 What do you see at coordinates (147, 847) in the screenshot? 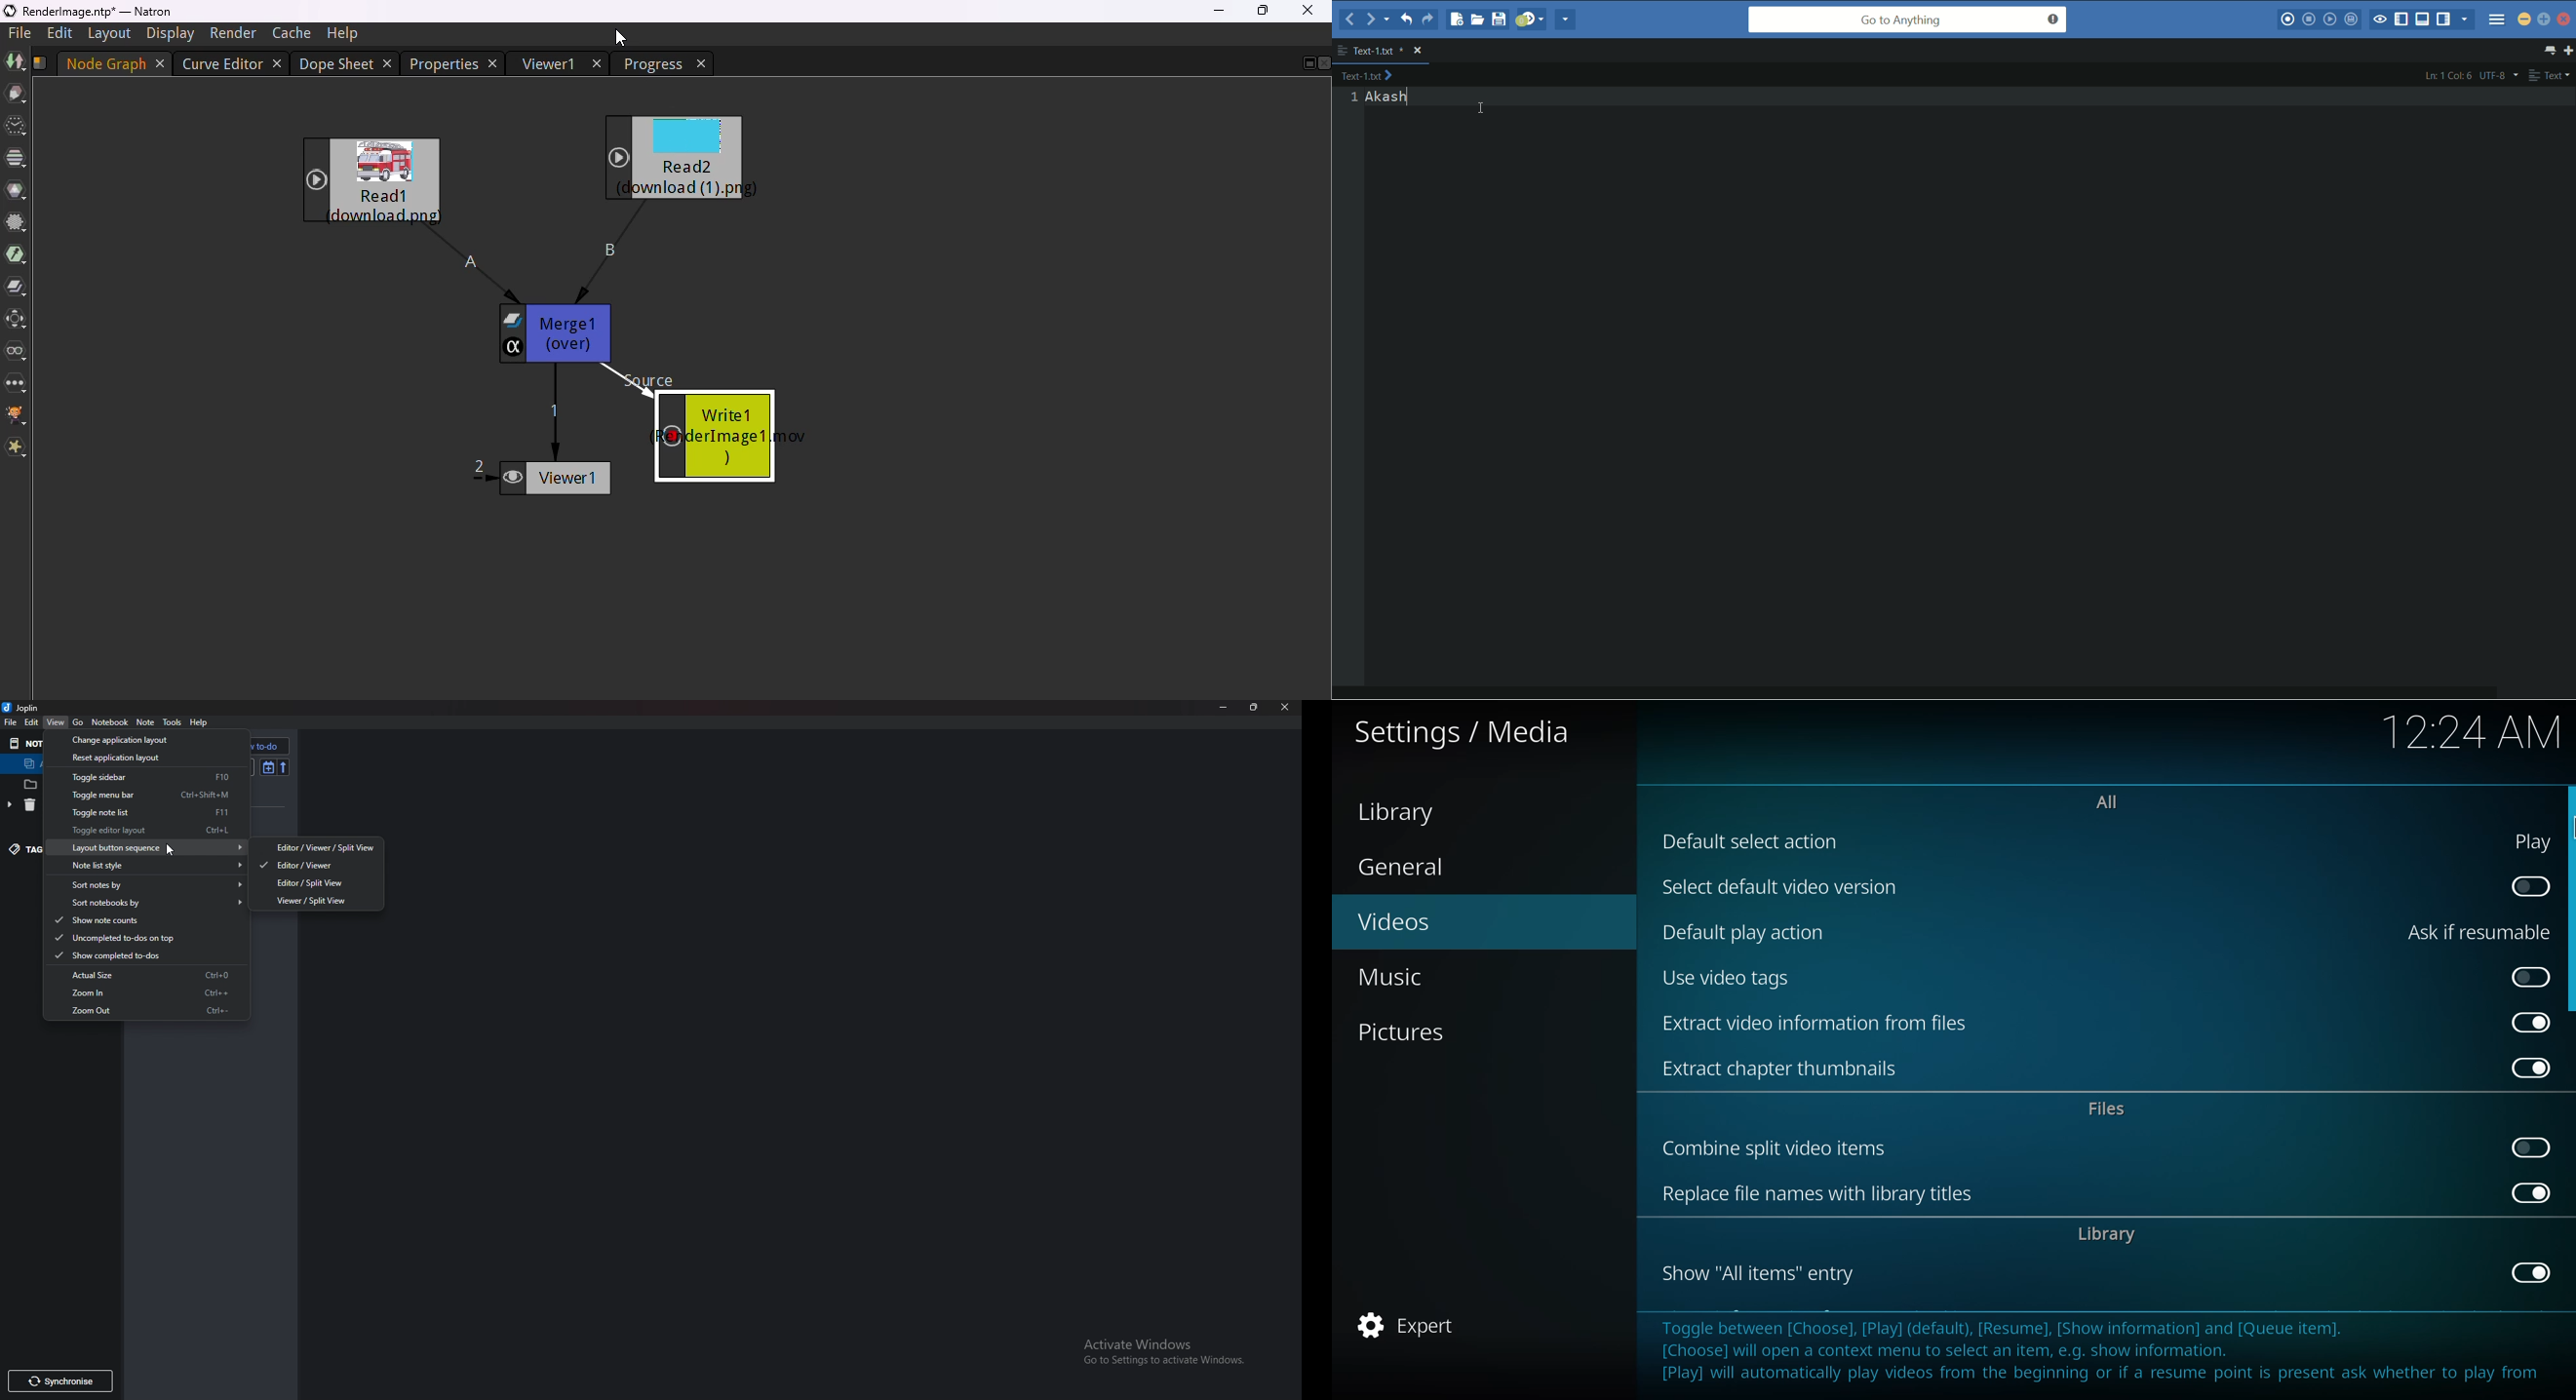
I see `Layout button sequence` at bounding box center [147, 847].